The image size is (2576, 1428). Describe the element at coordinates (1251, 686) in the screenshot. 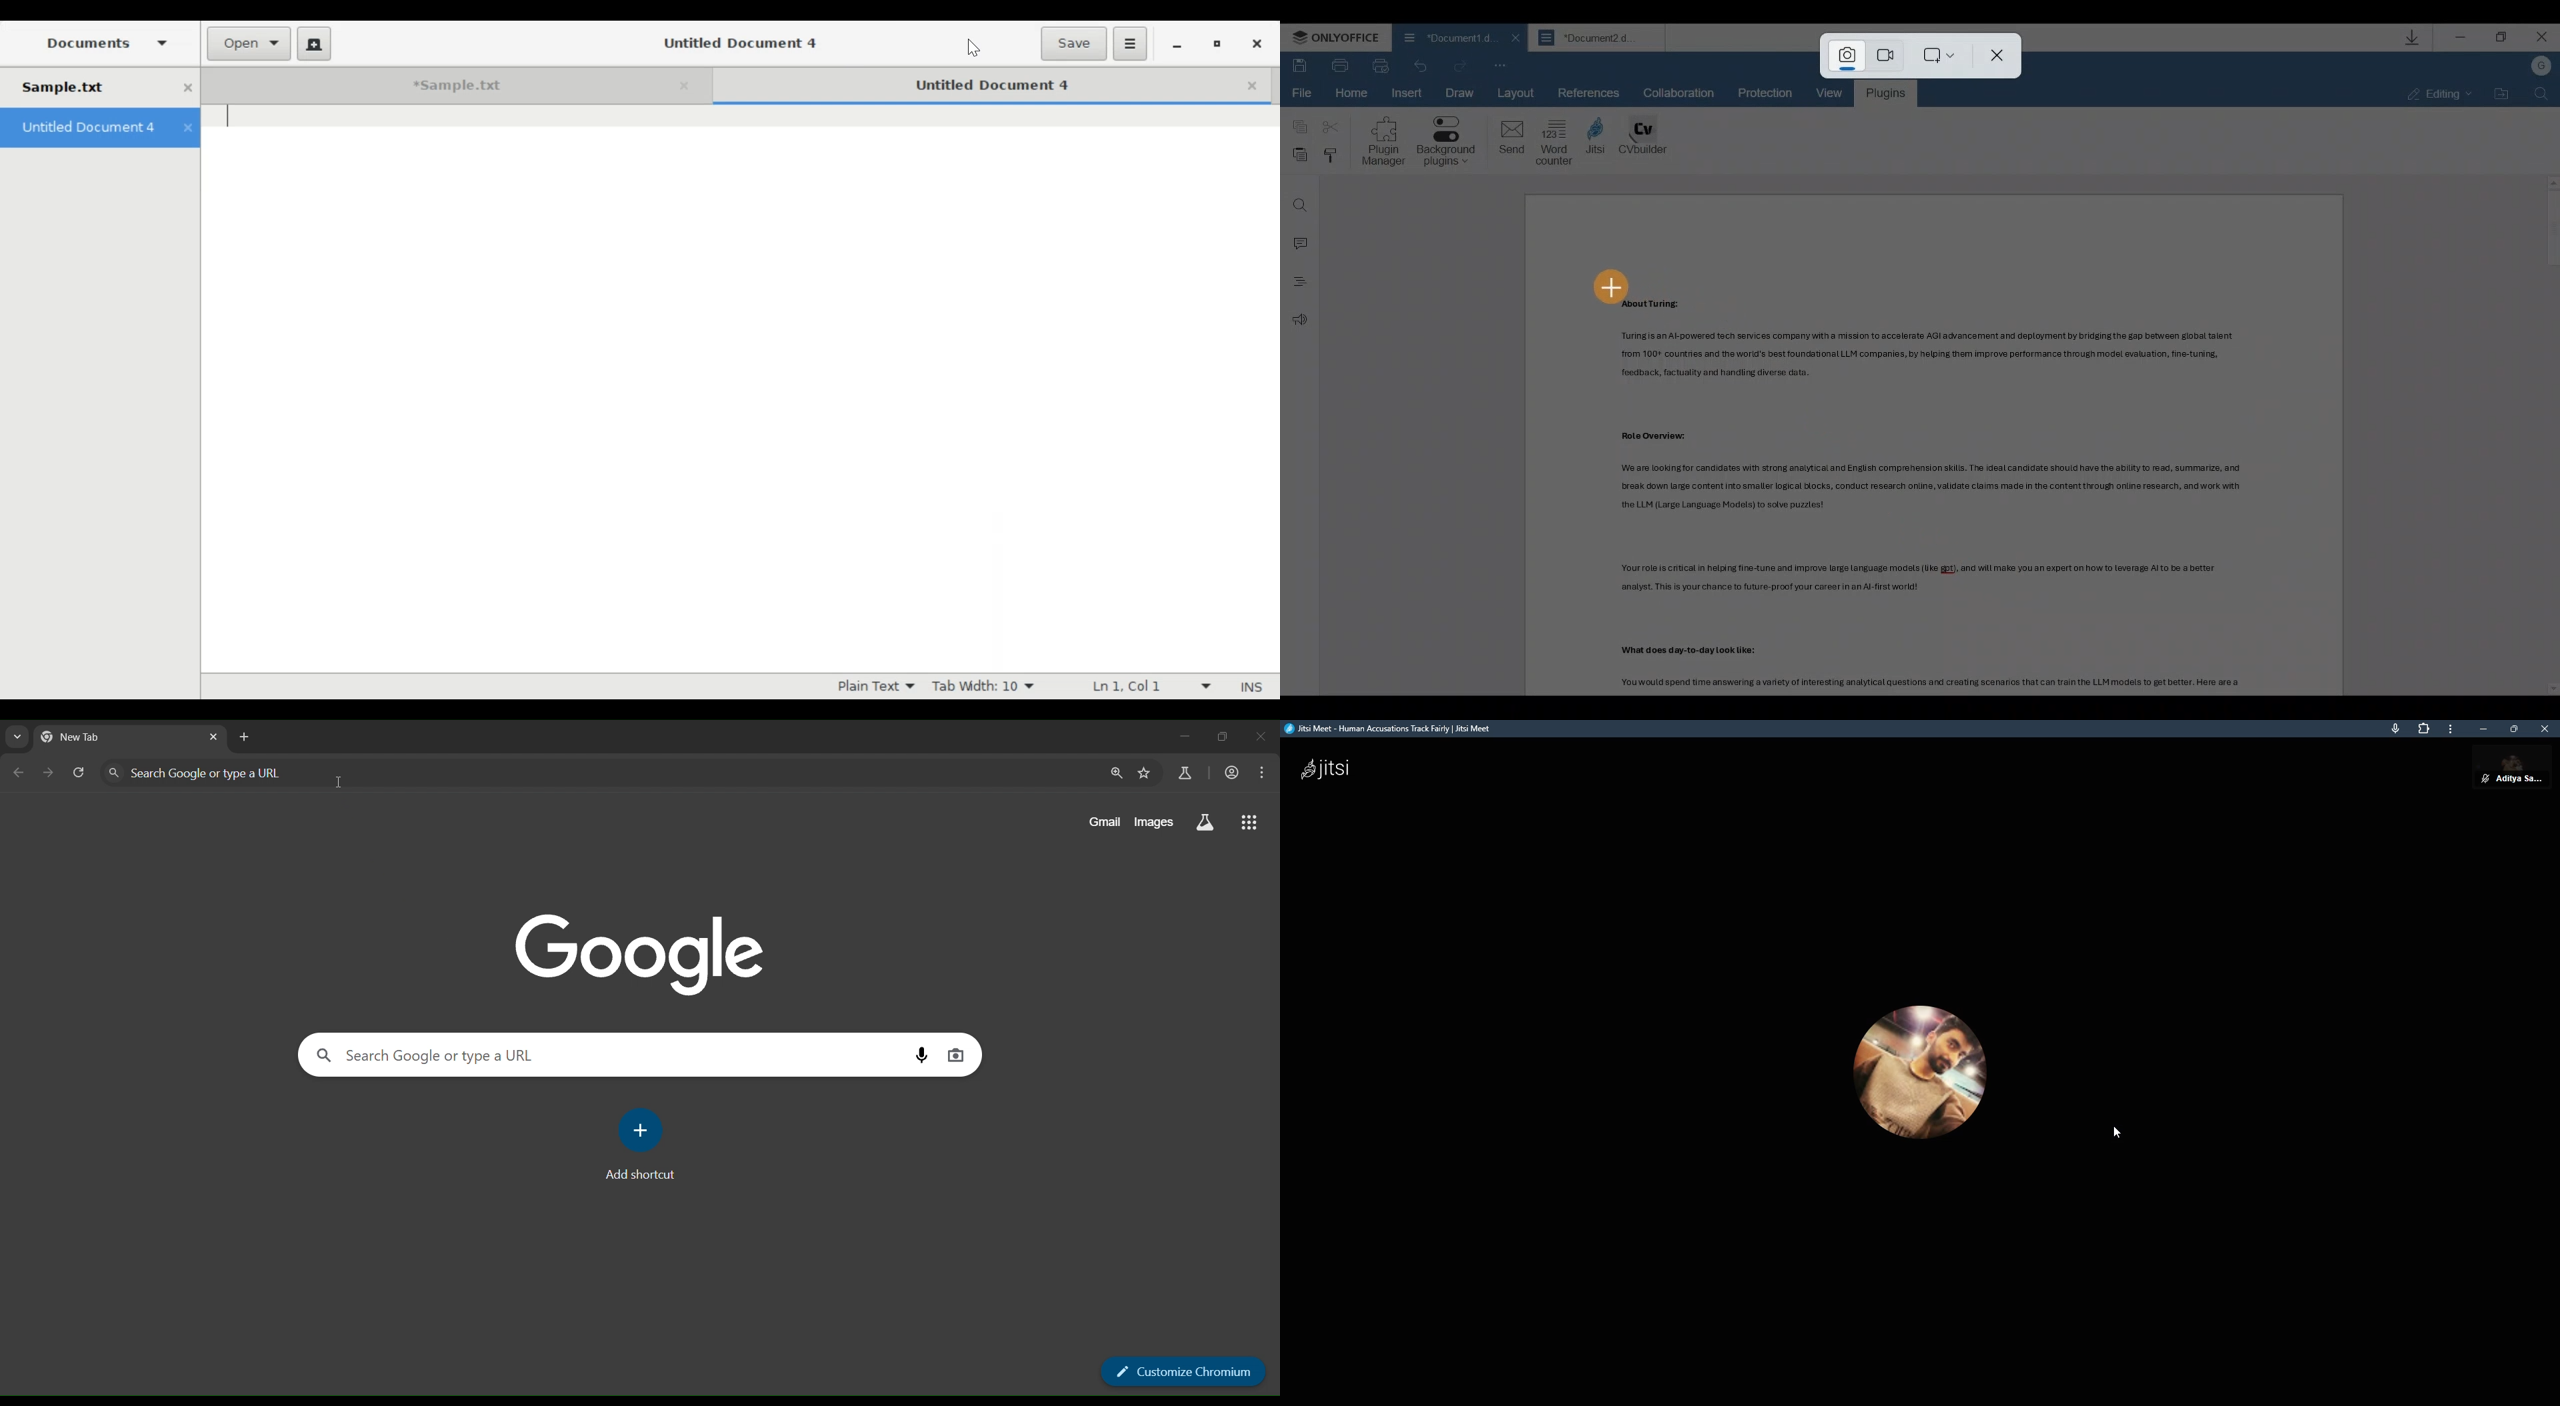

I see `Insert Mode` at that location.